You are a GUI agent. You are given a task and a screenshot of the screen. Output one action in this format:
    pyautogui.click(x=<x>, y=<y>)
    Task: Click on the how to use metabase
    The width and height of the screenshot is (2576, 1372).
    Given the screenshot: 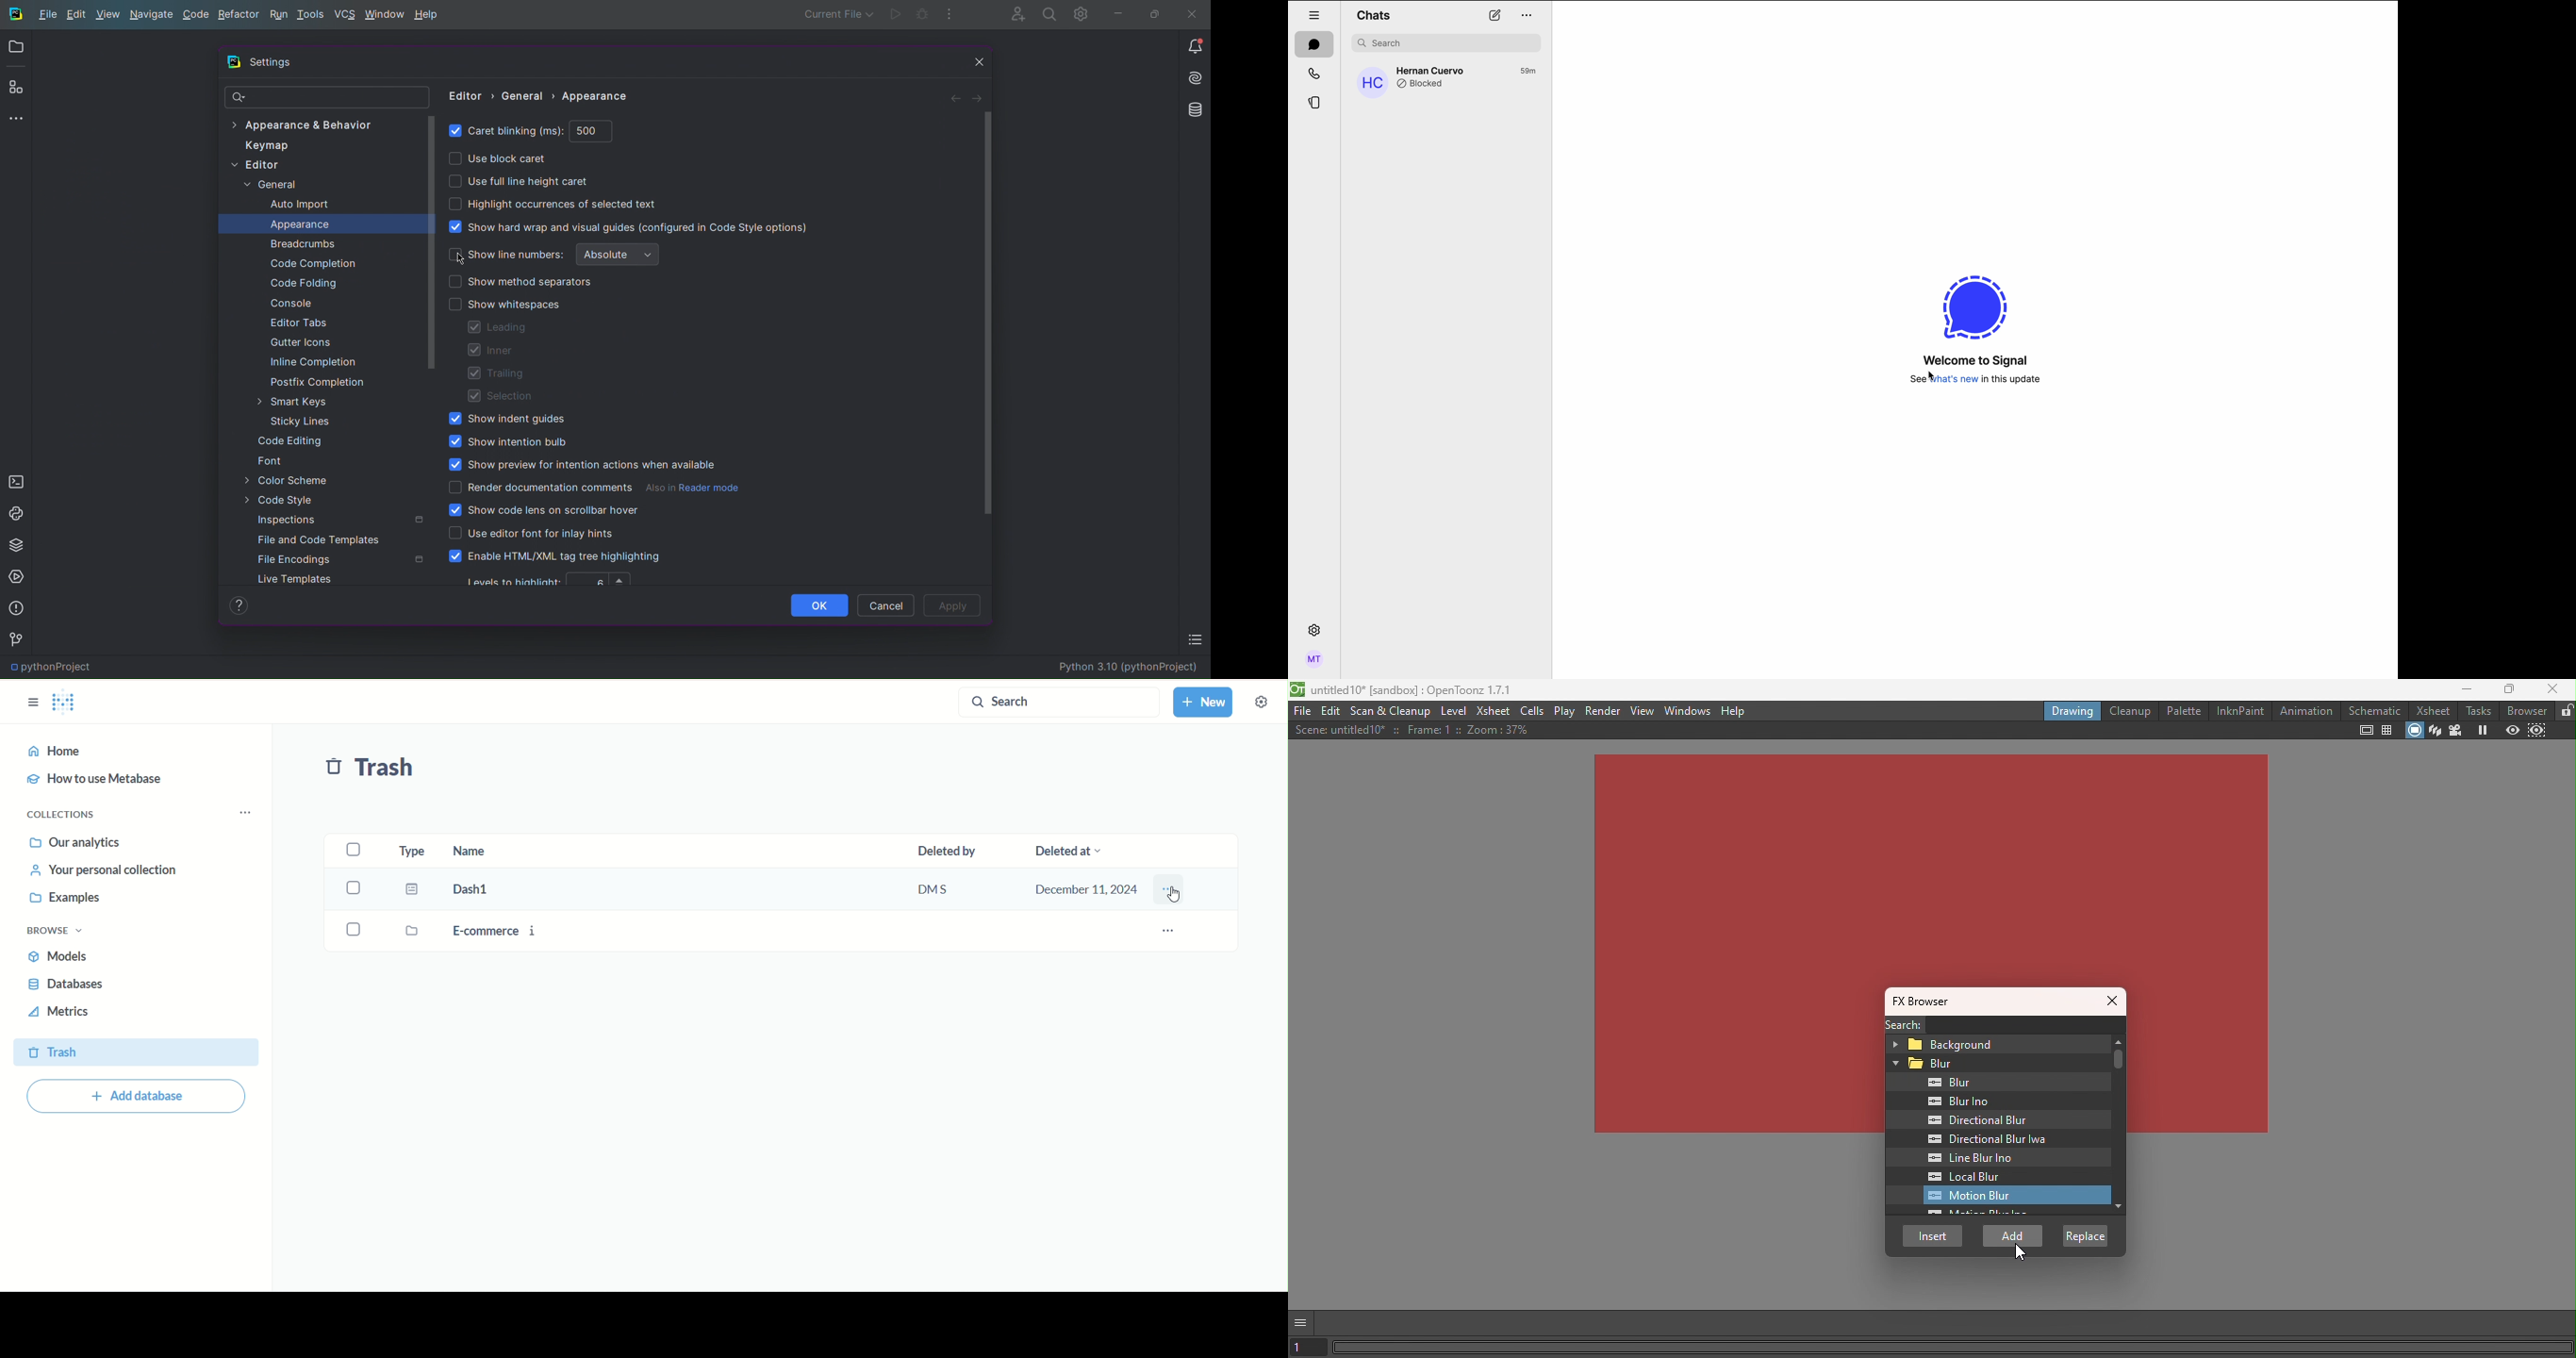 What is the action you would take?
    pyautogui.click(x=99, y=782)
    